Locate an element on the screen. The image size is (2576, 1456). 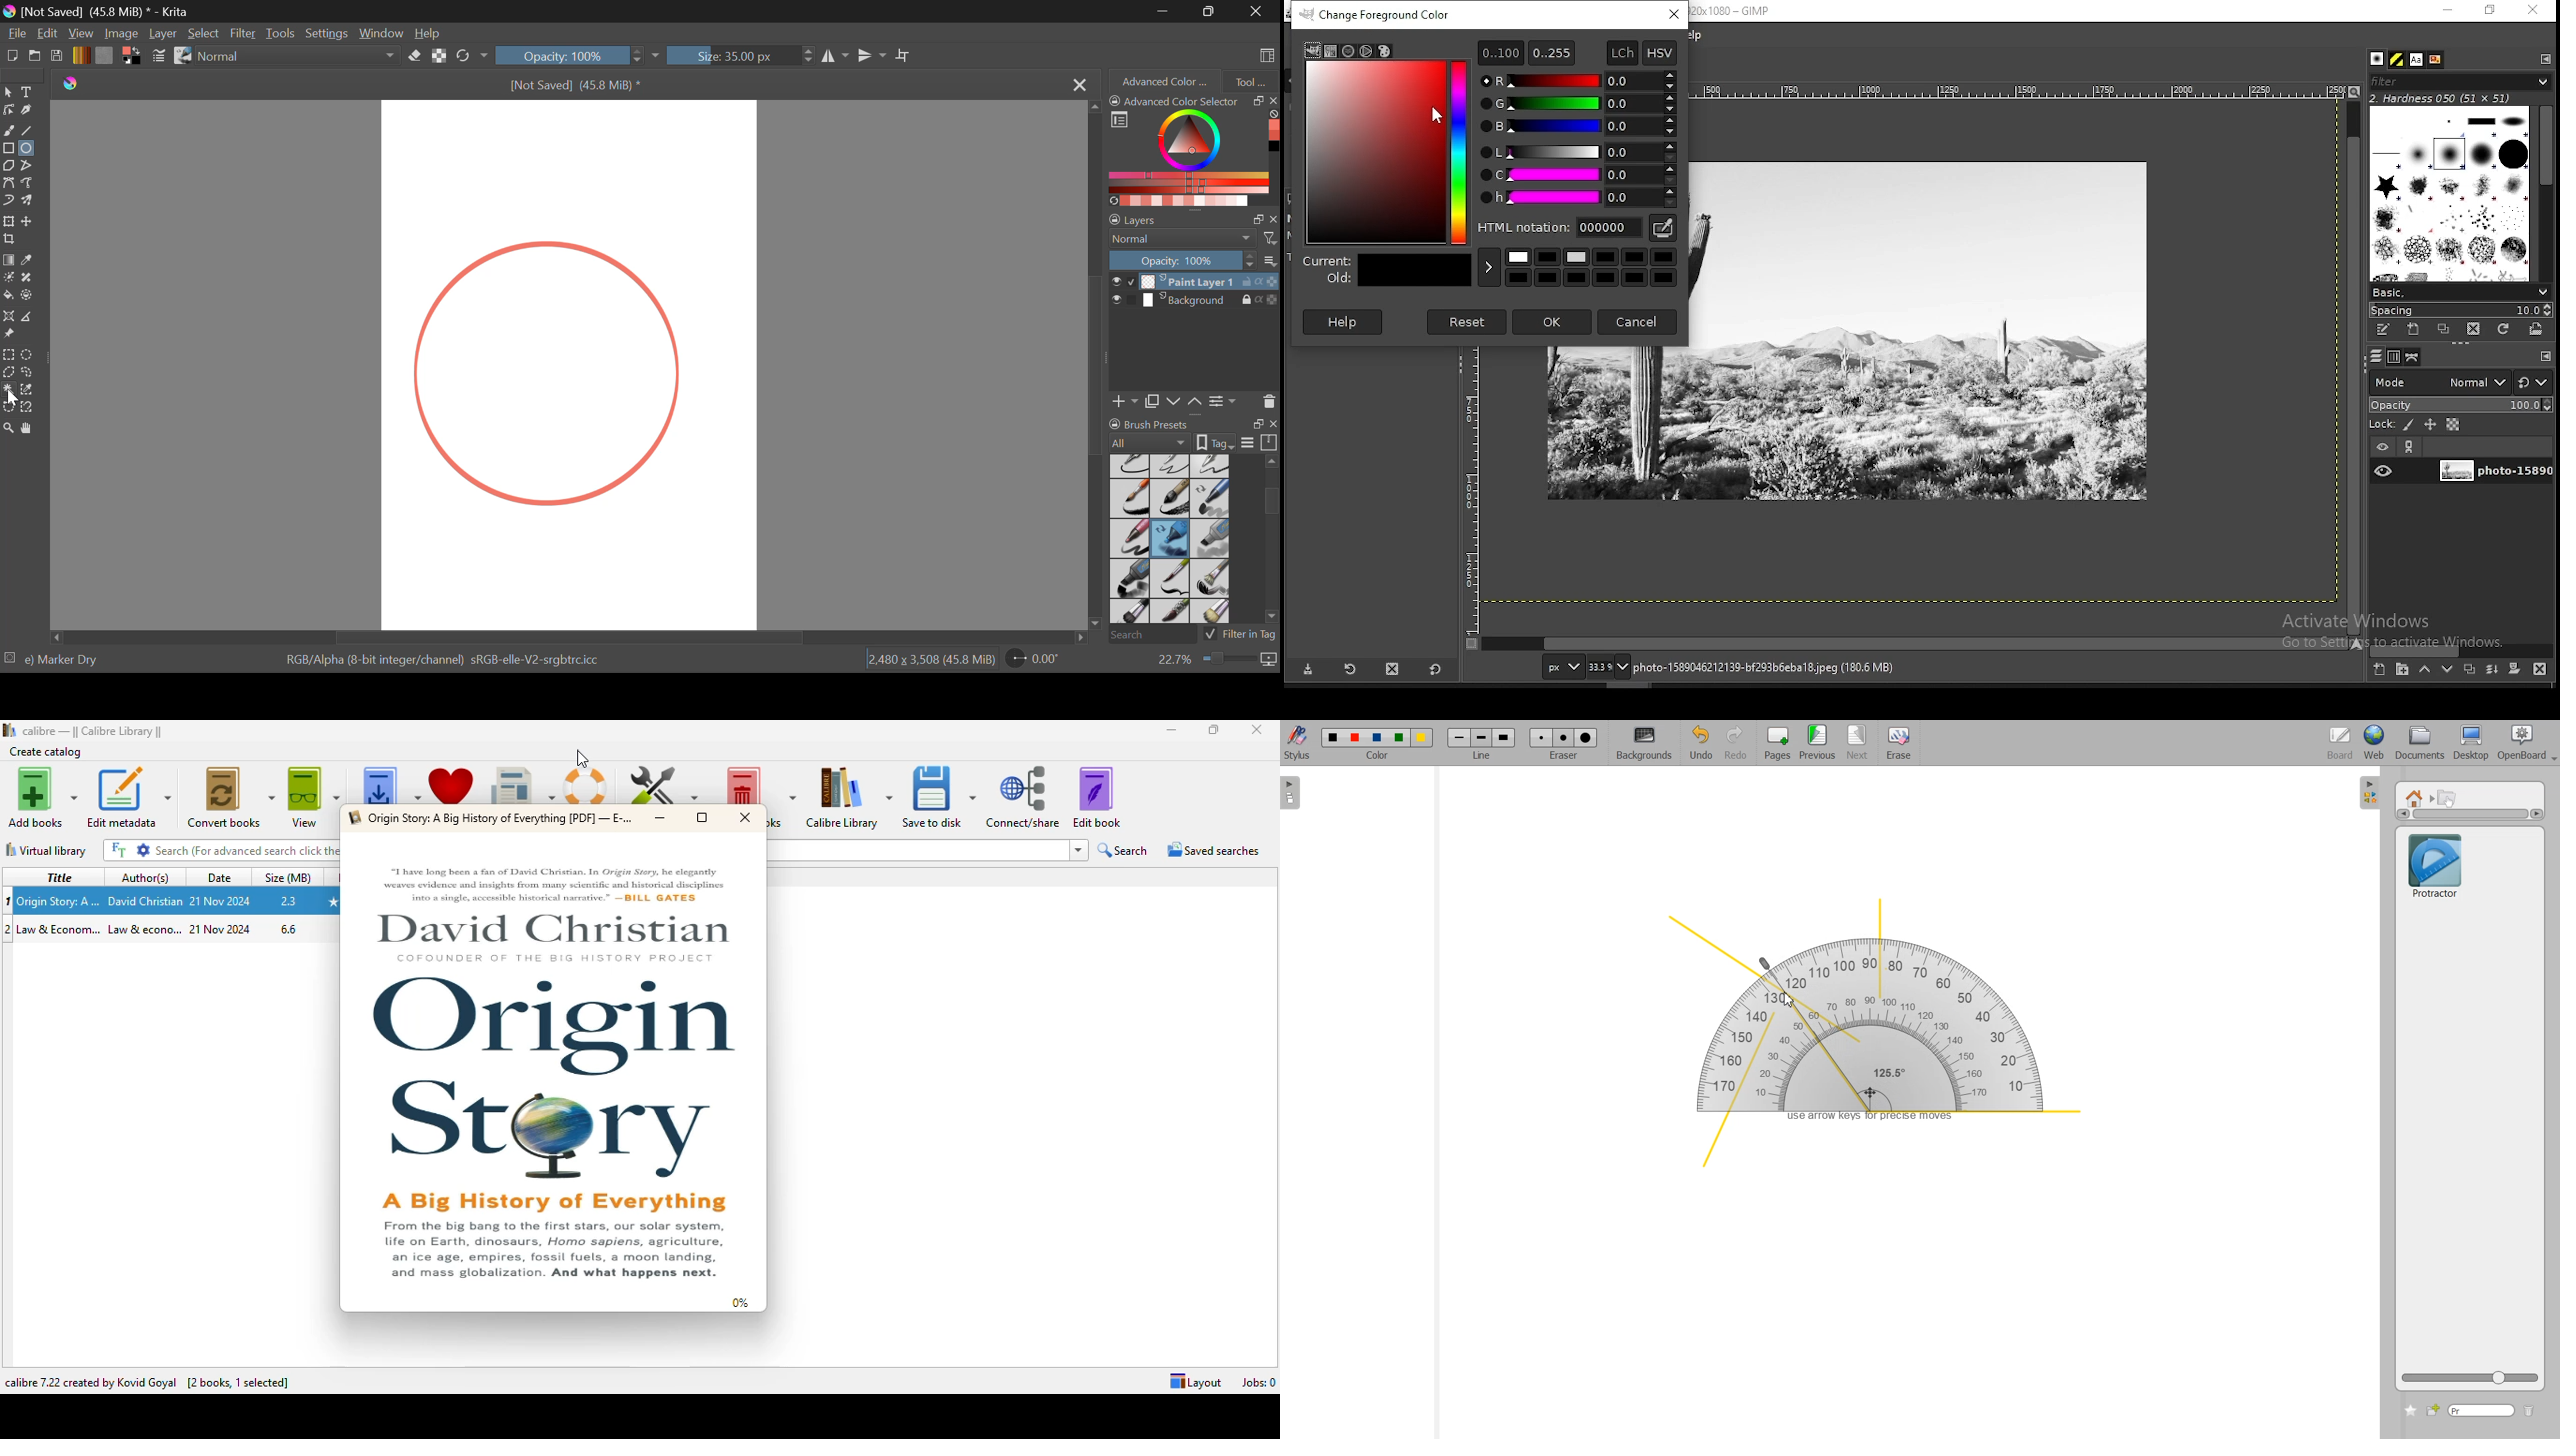
lch chroma is located at coordinates (1577, 175).